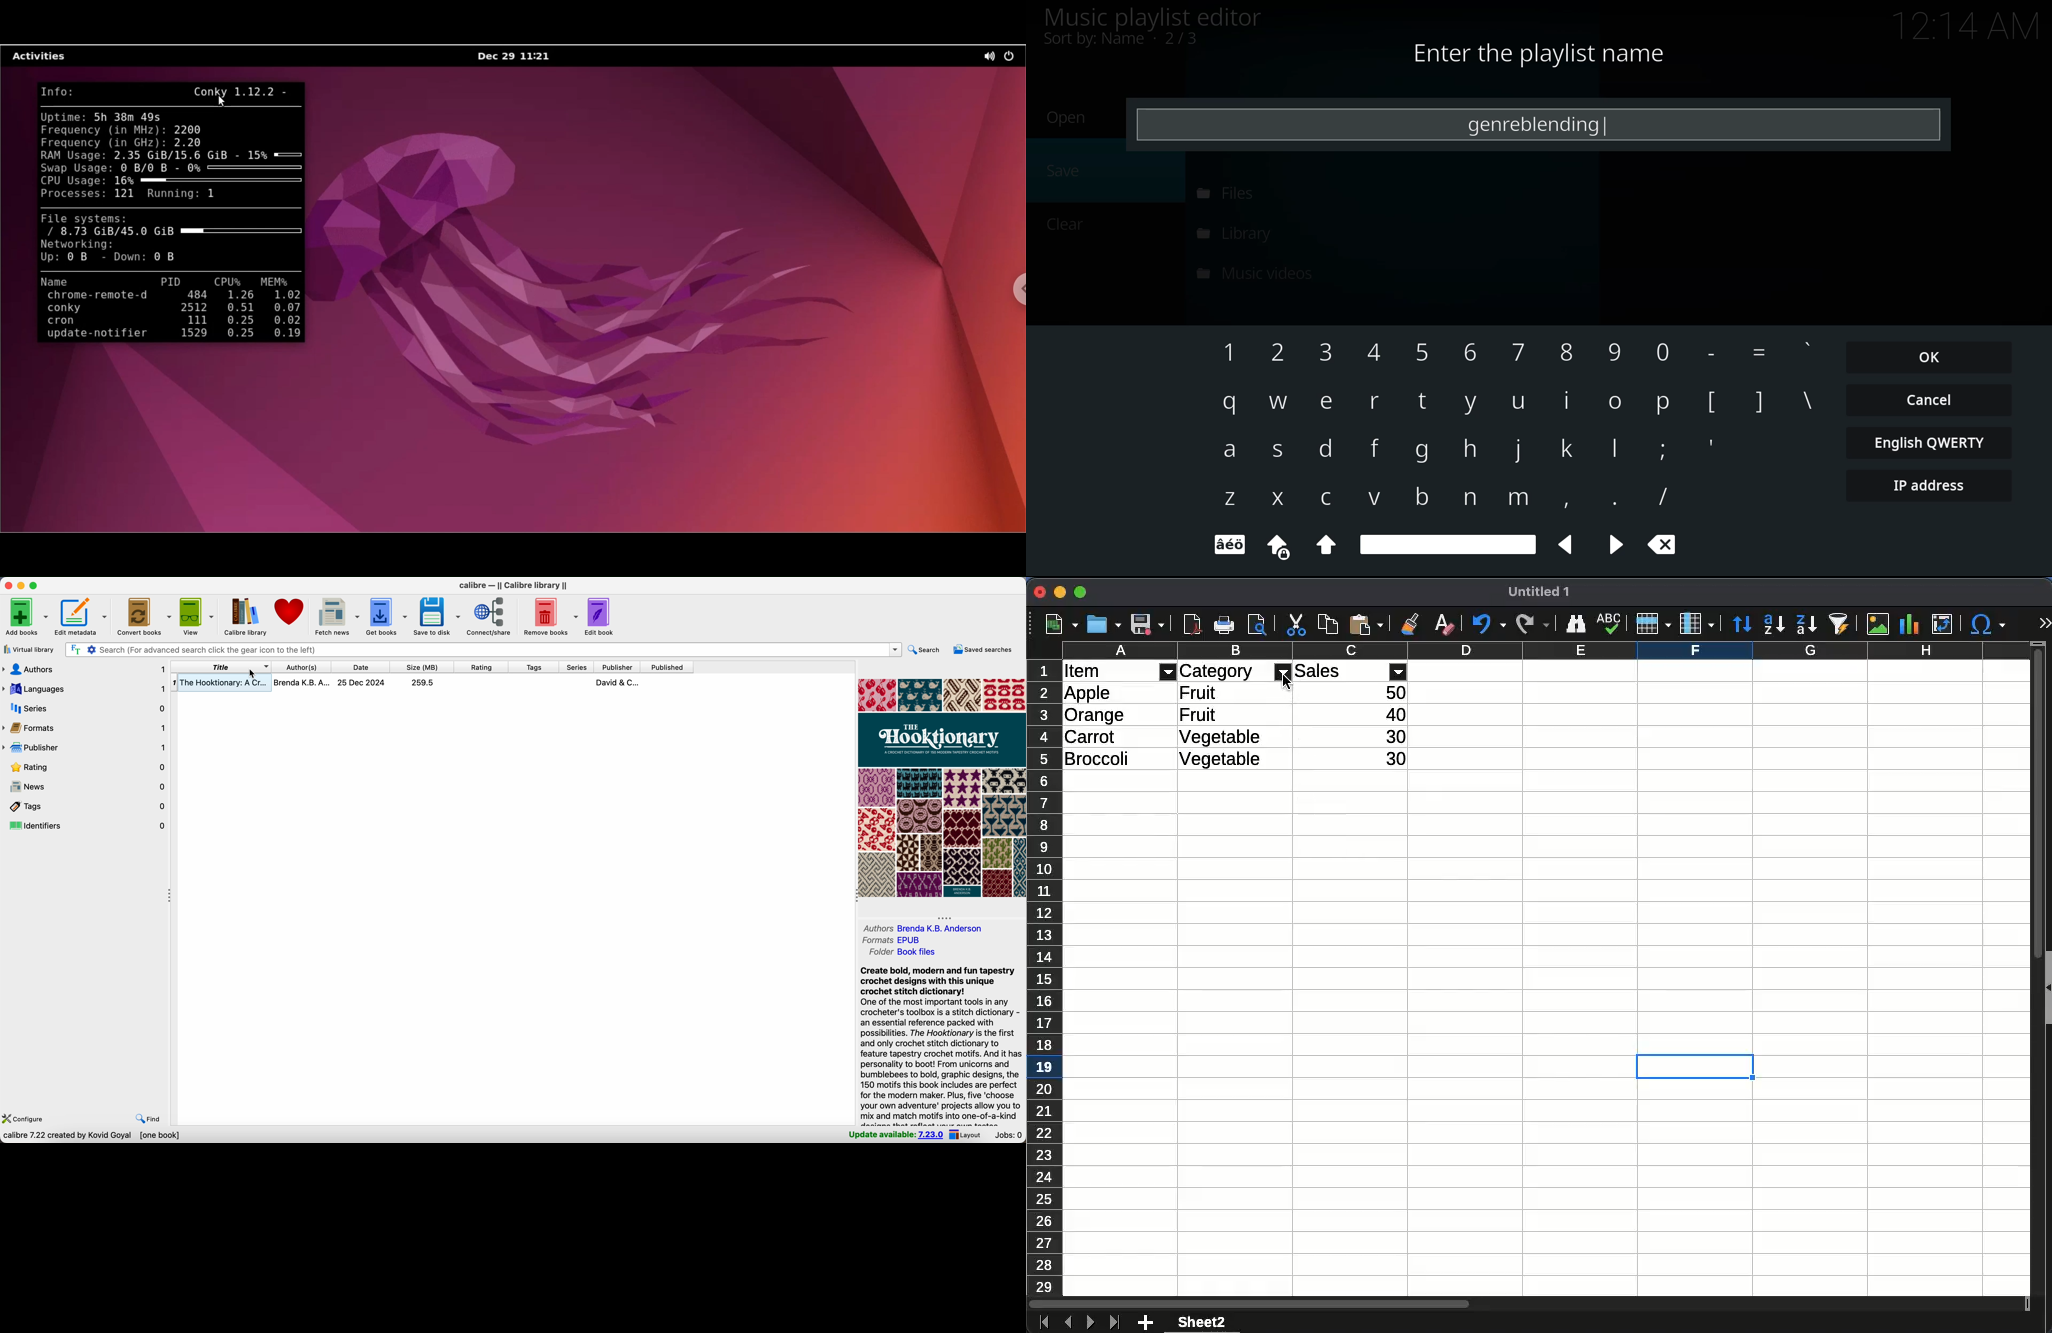  What do you see at coordinates (1043, 1323) in the screenshot?
I see `first sheet` at bounding box center [1043, 1323].